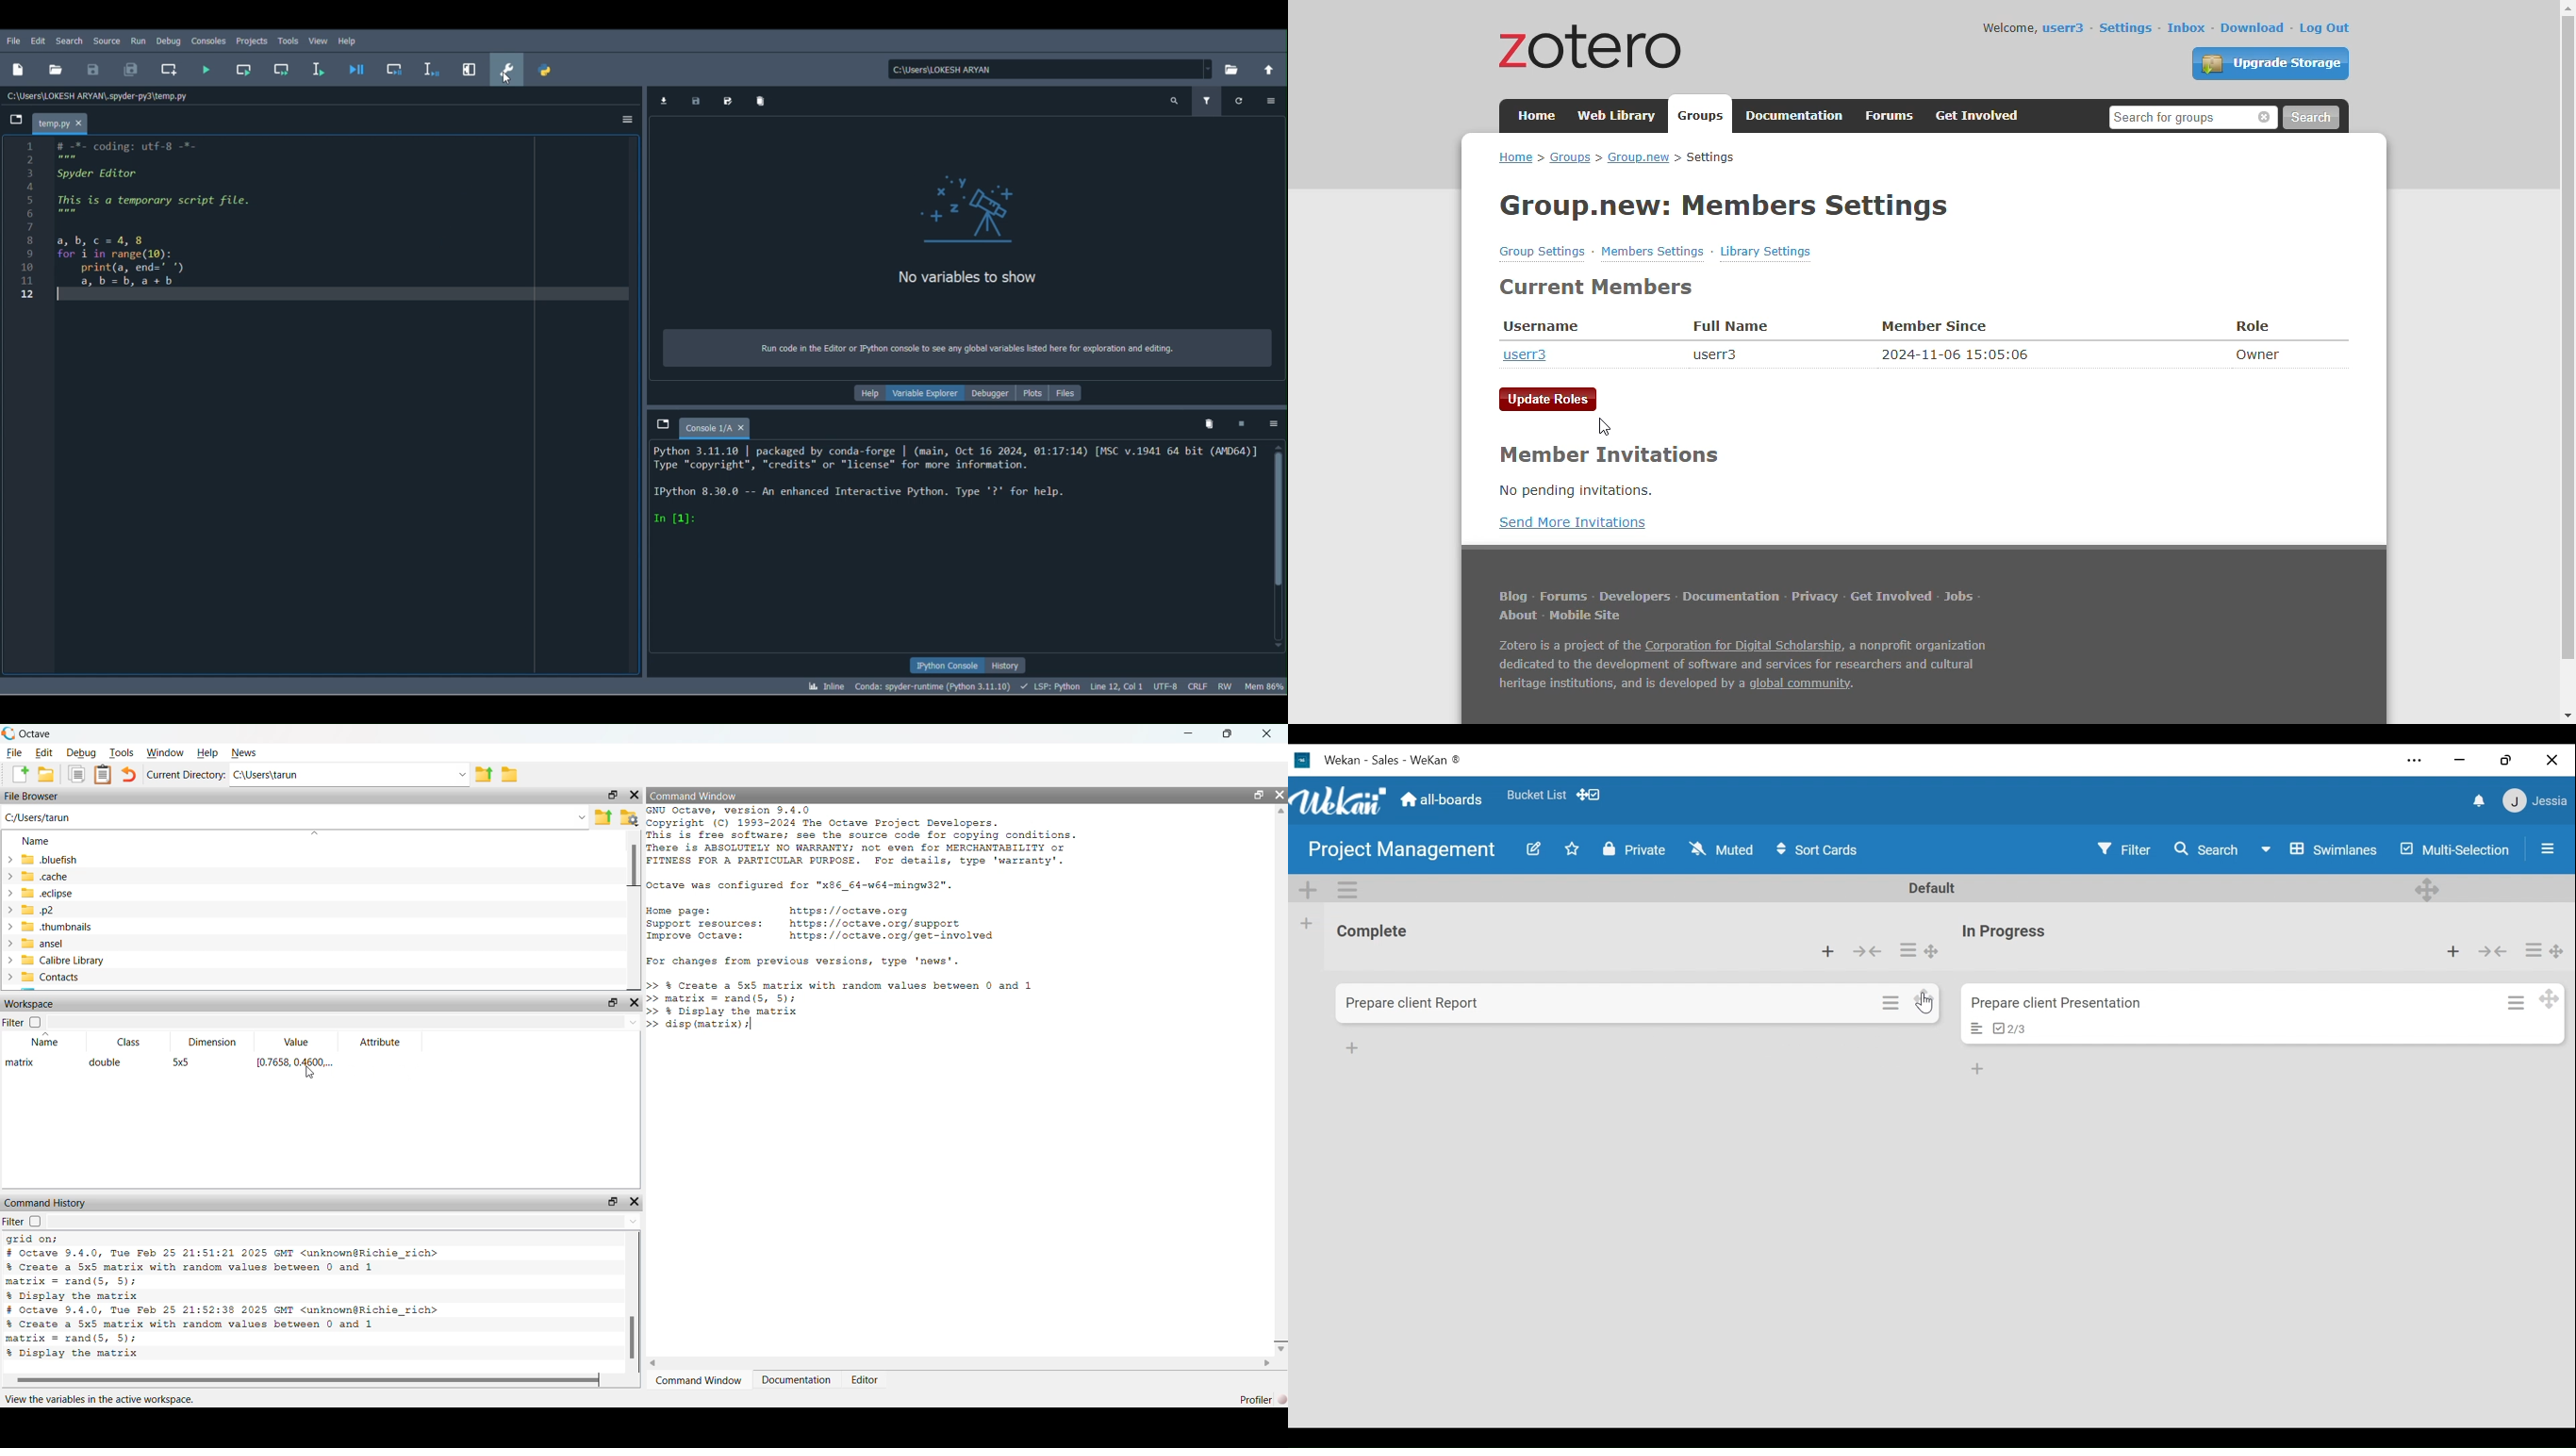 This screenshot has width=2576, height=1456. What do you see at coordinates (72, 40) in the screenshot?
I see `Search` at bounding box center [72, 40].